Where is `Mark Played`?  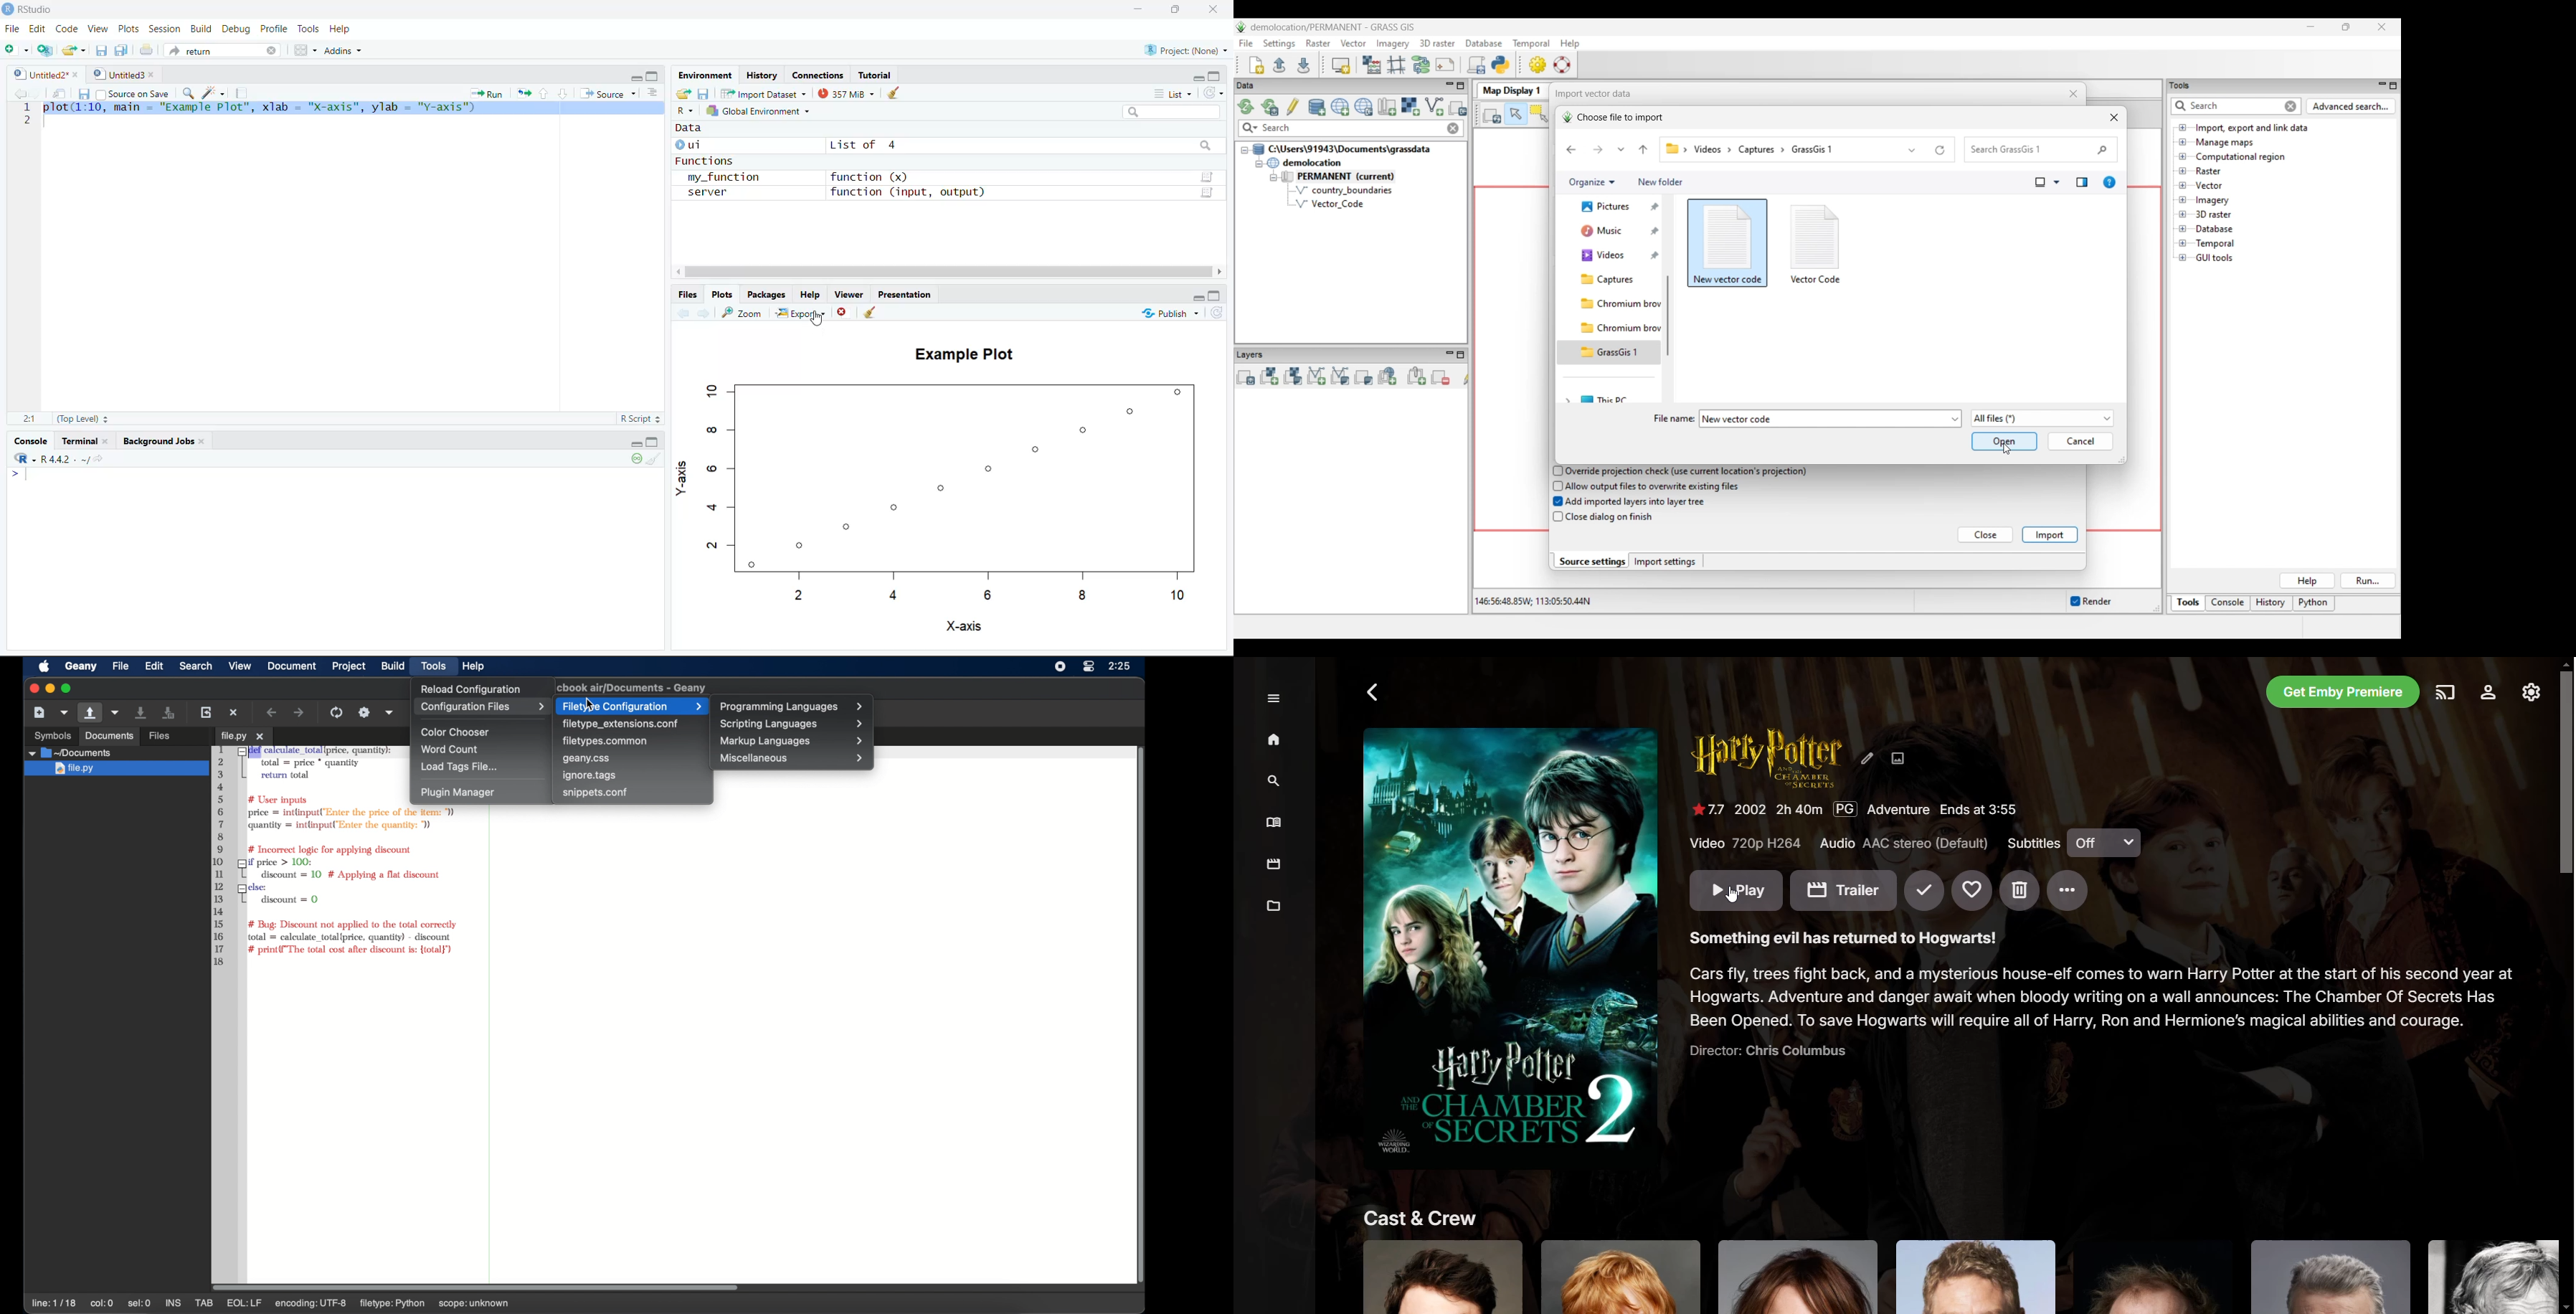
Mark Played is located at coordinates (1926, 891).